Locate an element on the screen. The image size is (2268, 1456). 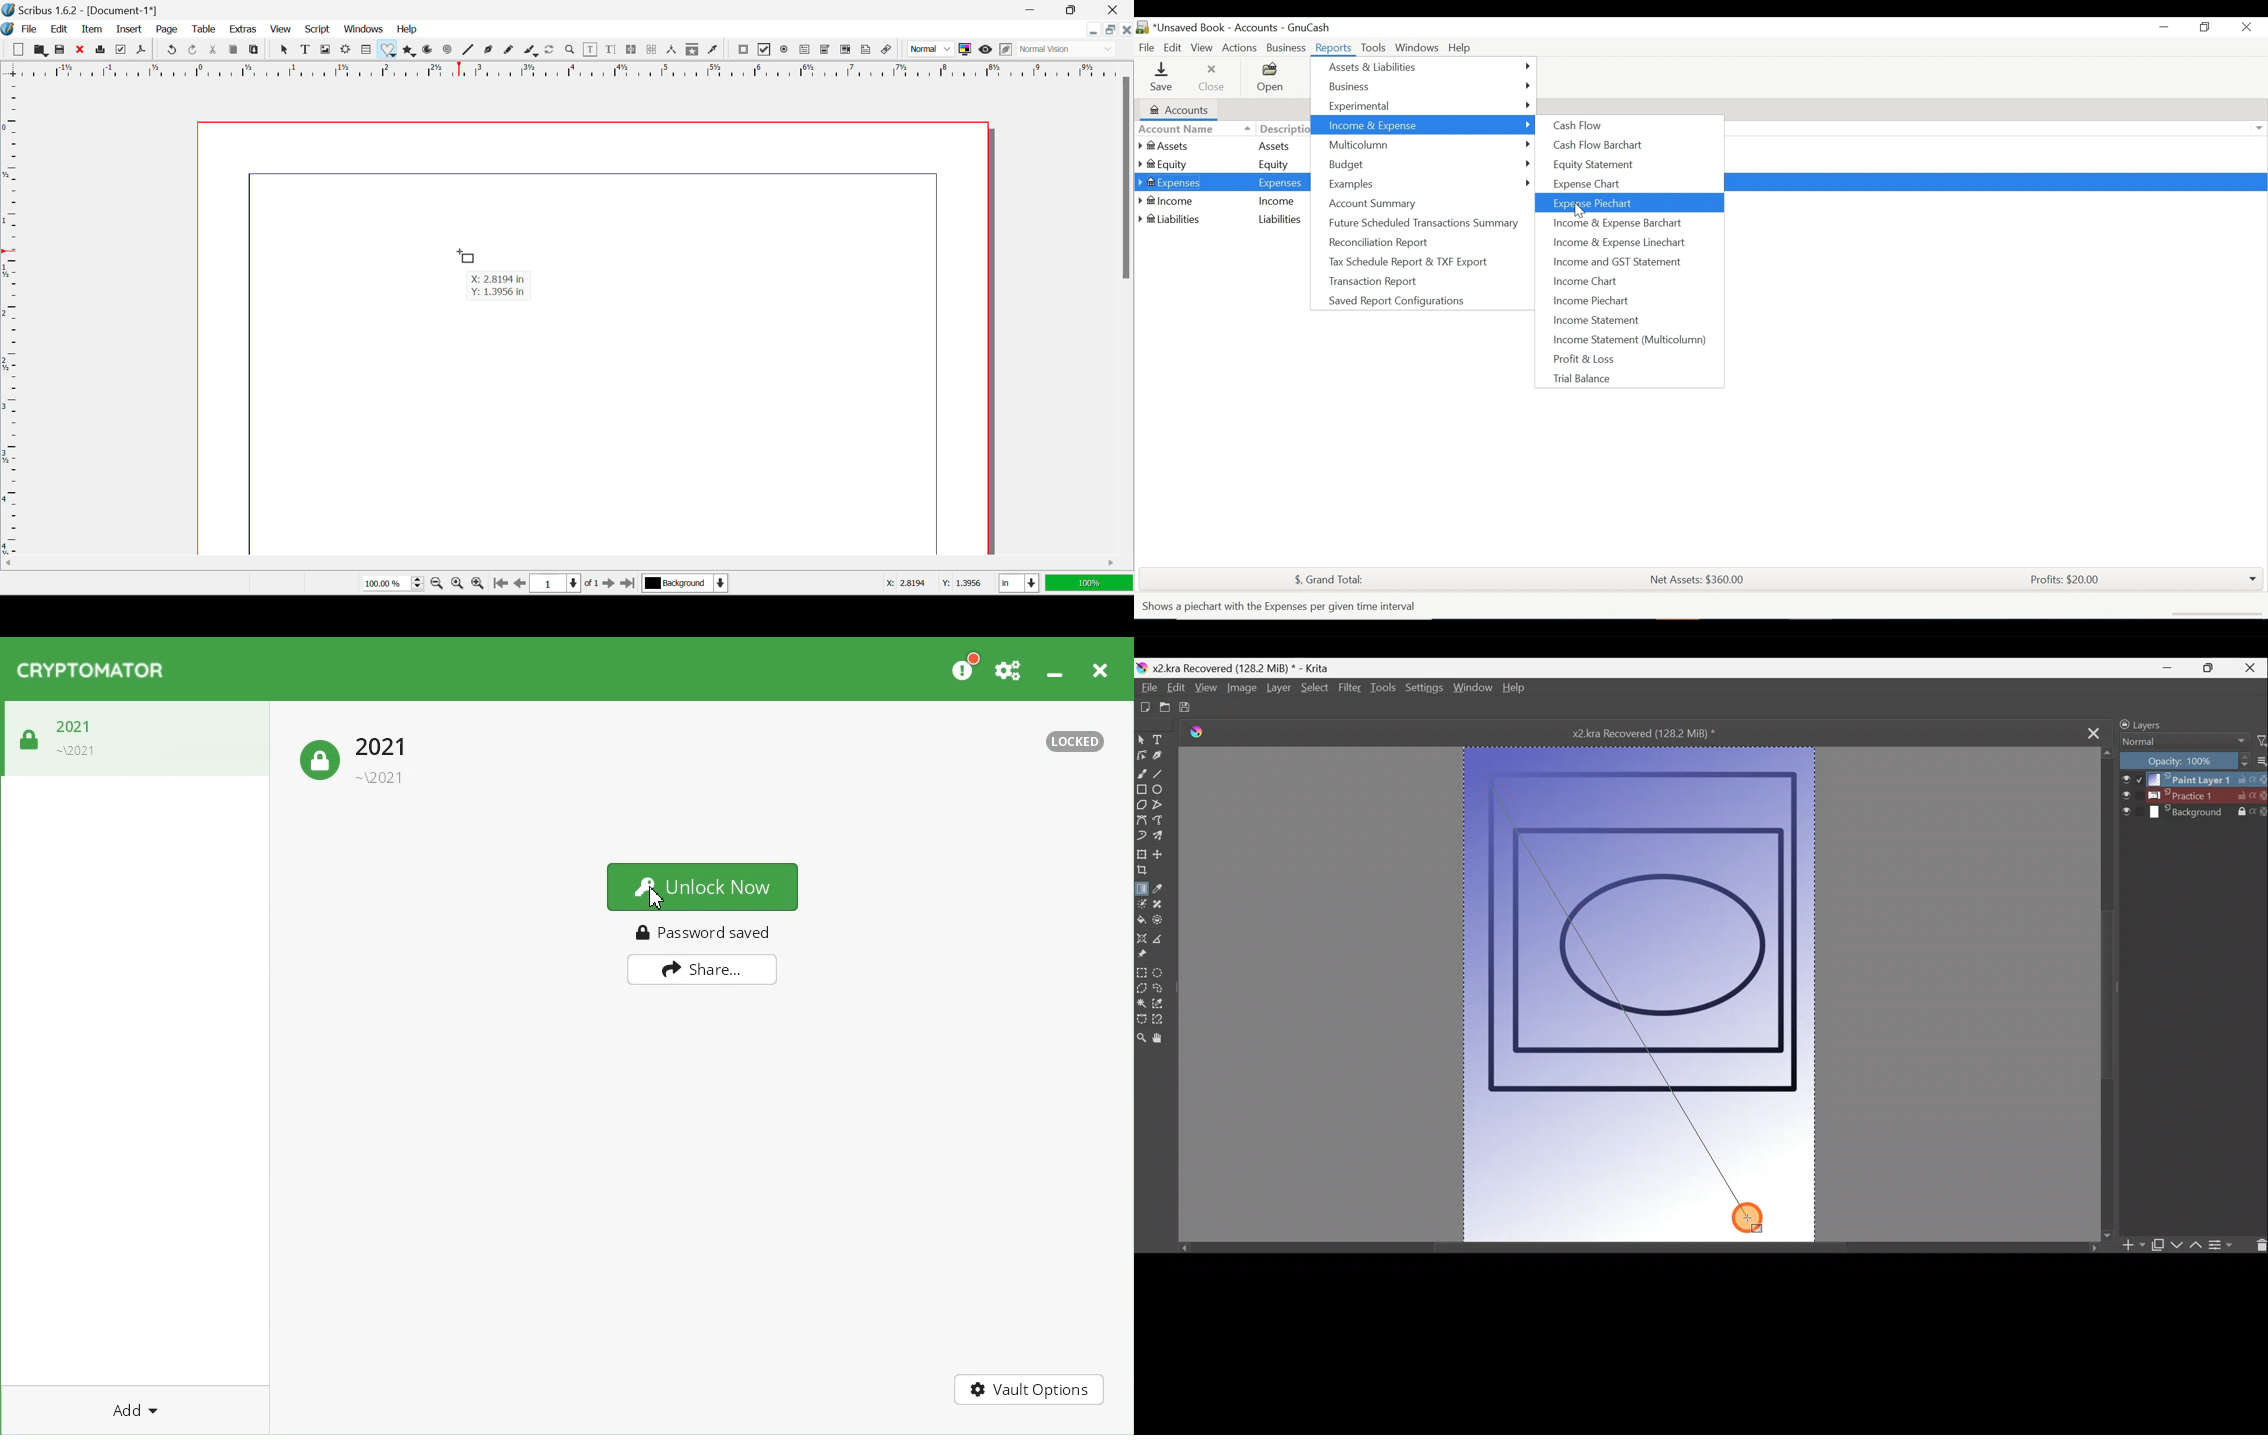
Bezier Curve is located at coordinates (489, 51).